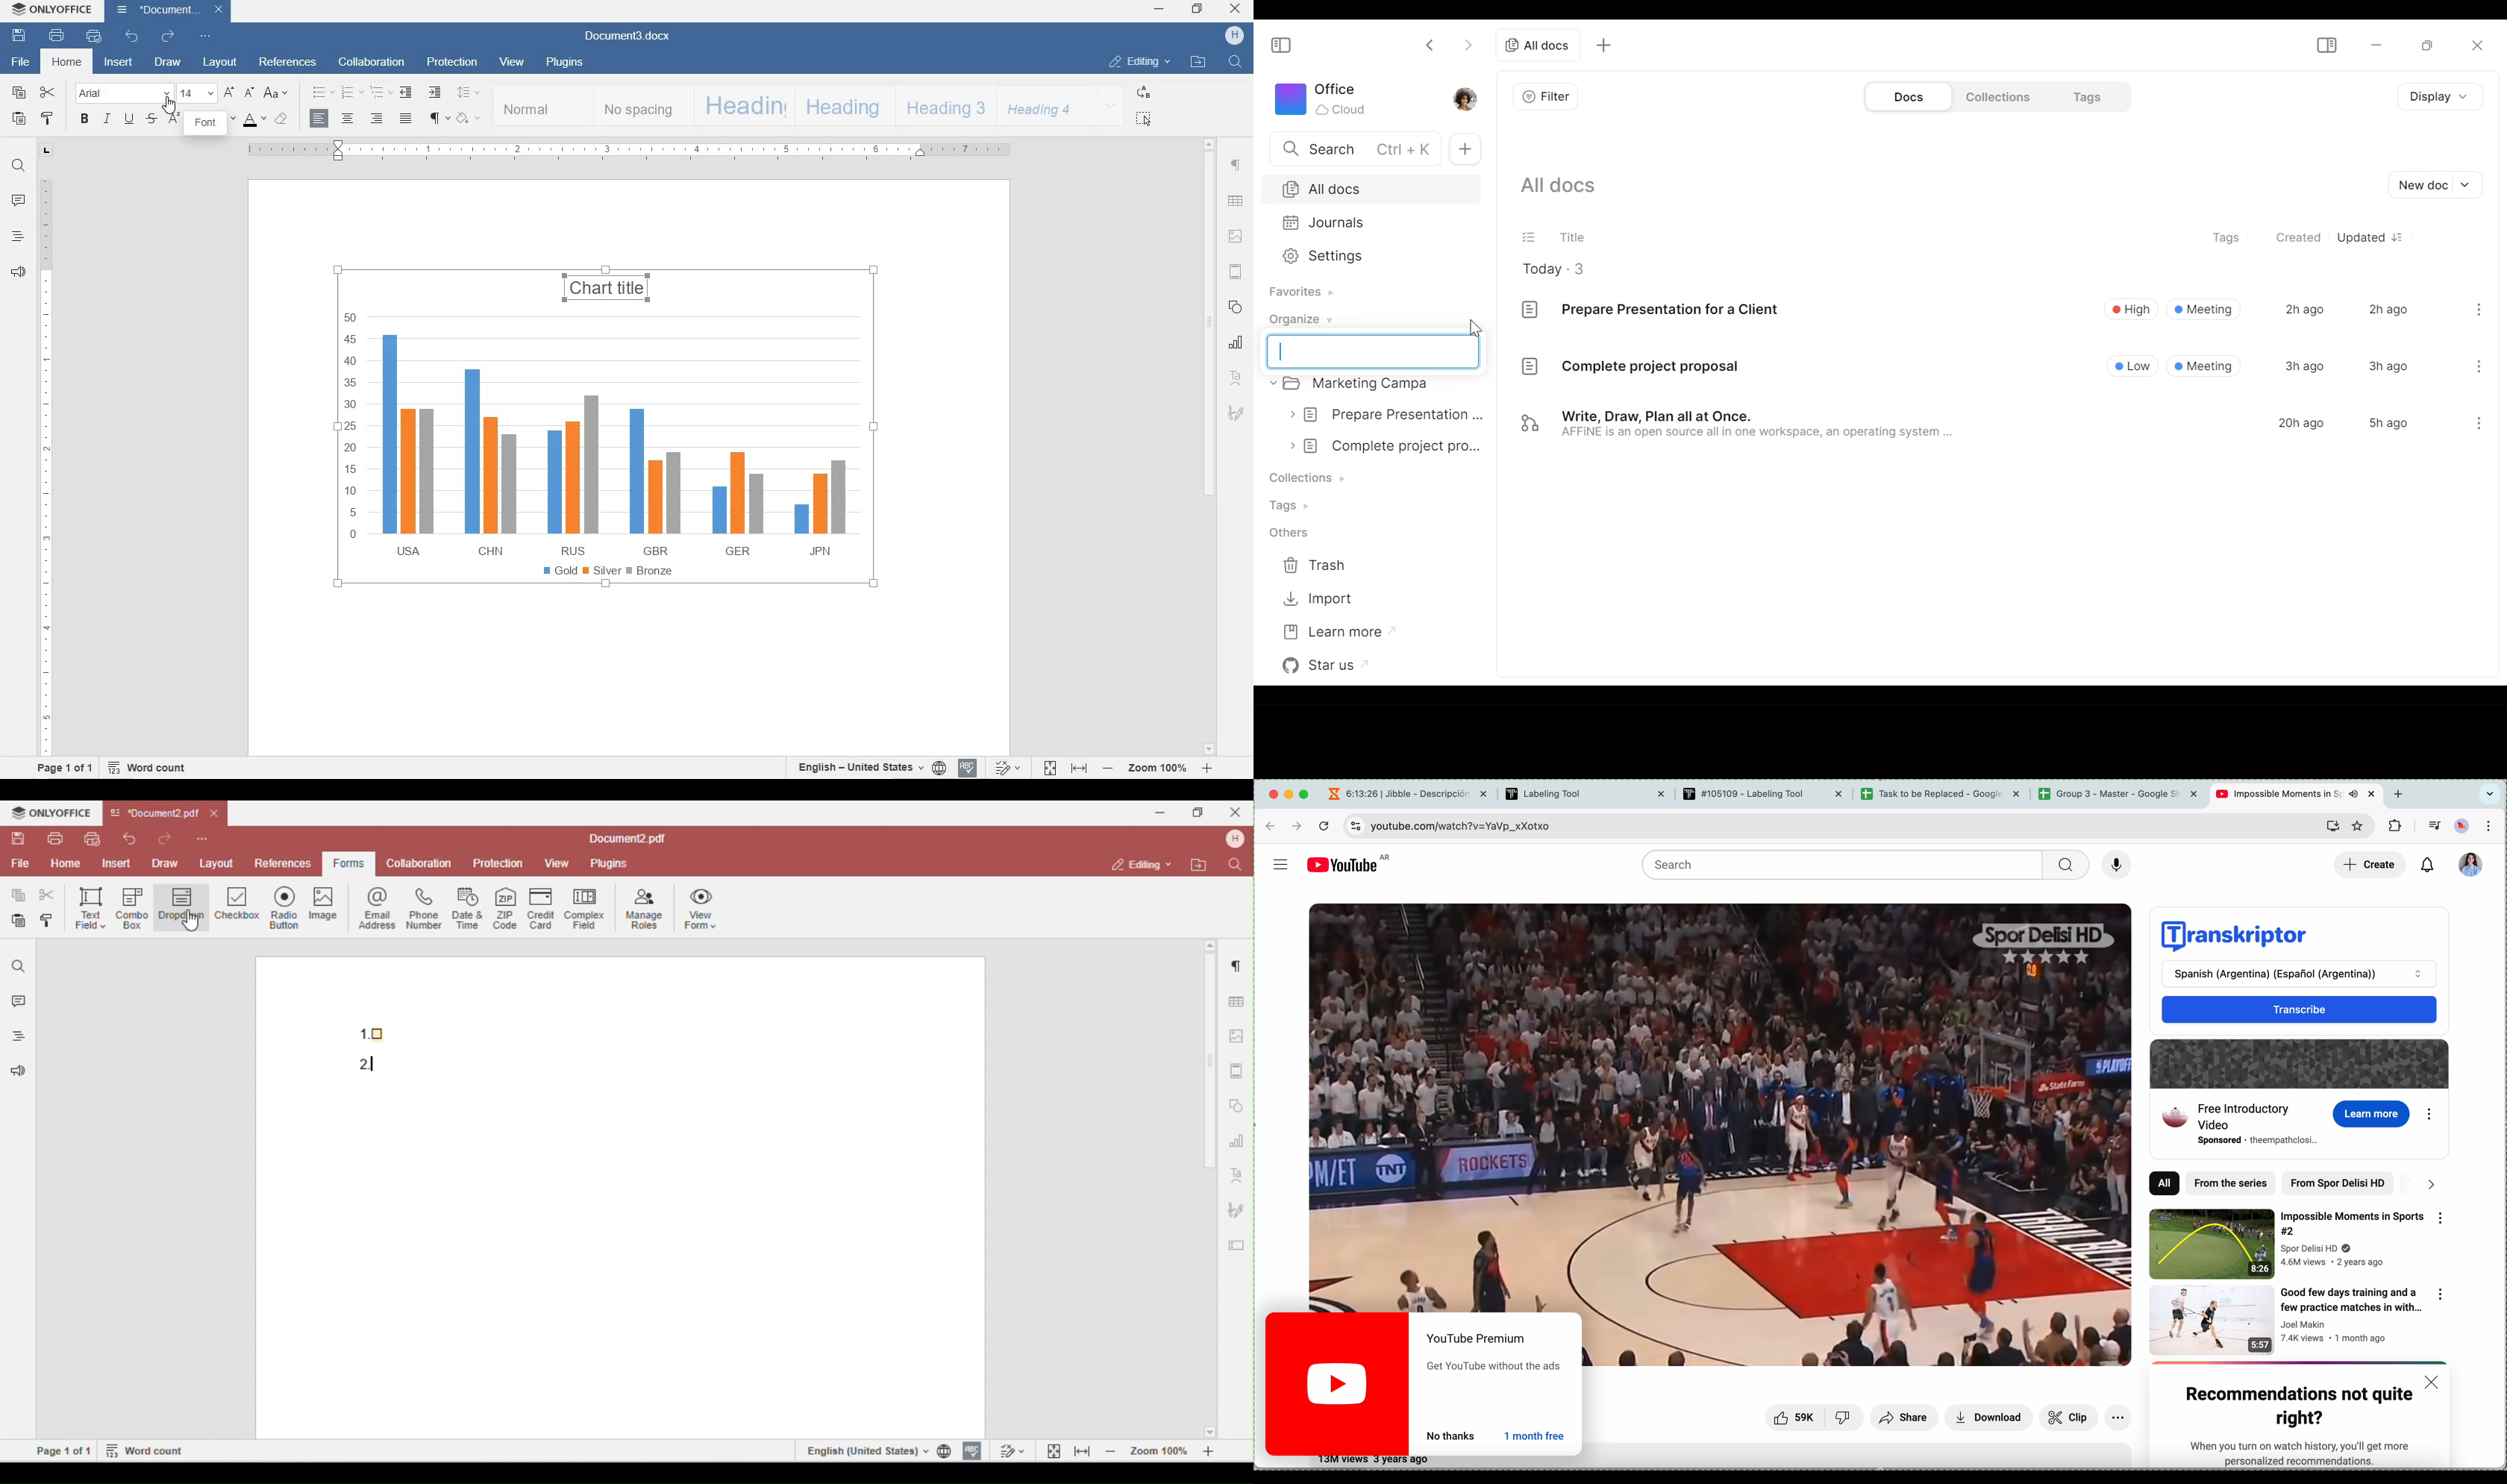 This screenshot has height=1484, width=2520. What do you see at coordinates (943, 106) in the screenshot?
I see `HEADING 3` at bounding box center [943, 106].